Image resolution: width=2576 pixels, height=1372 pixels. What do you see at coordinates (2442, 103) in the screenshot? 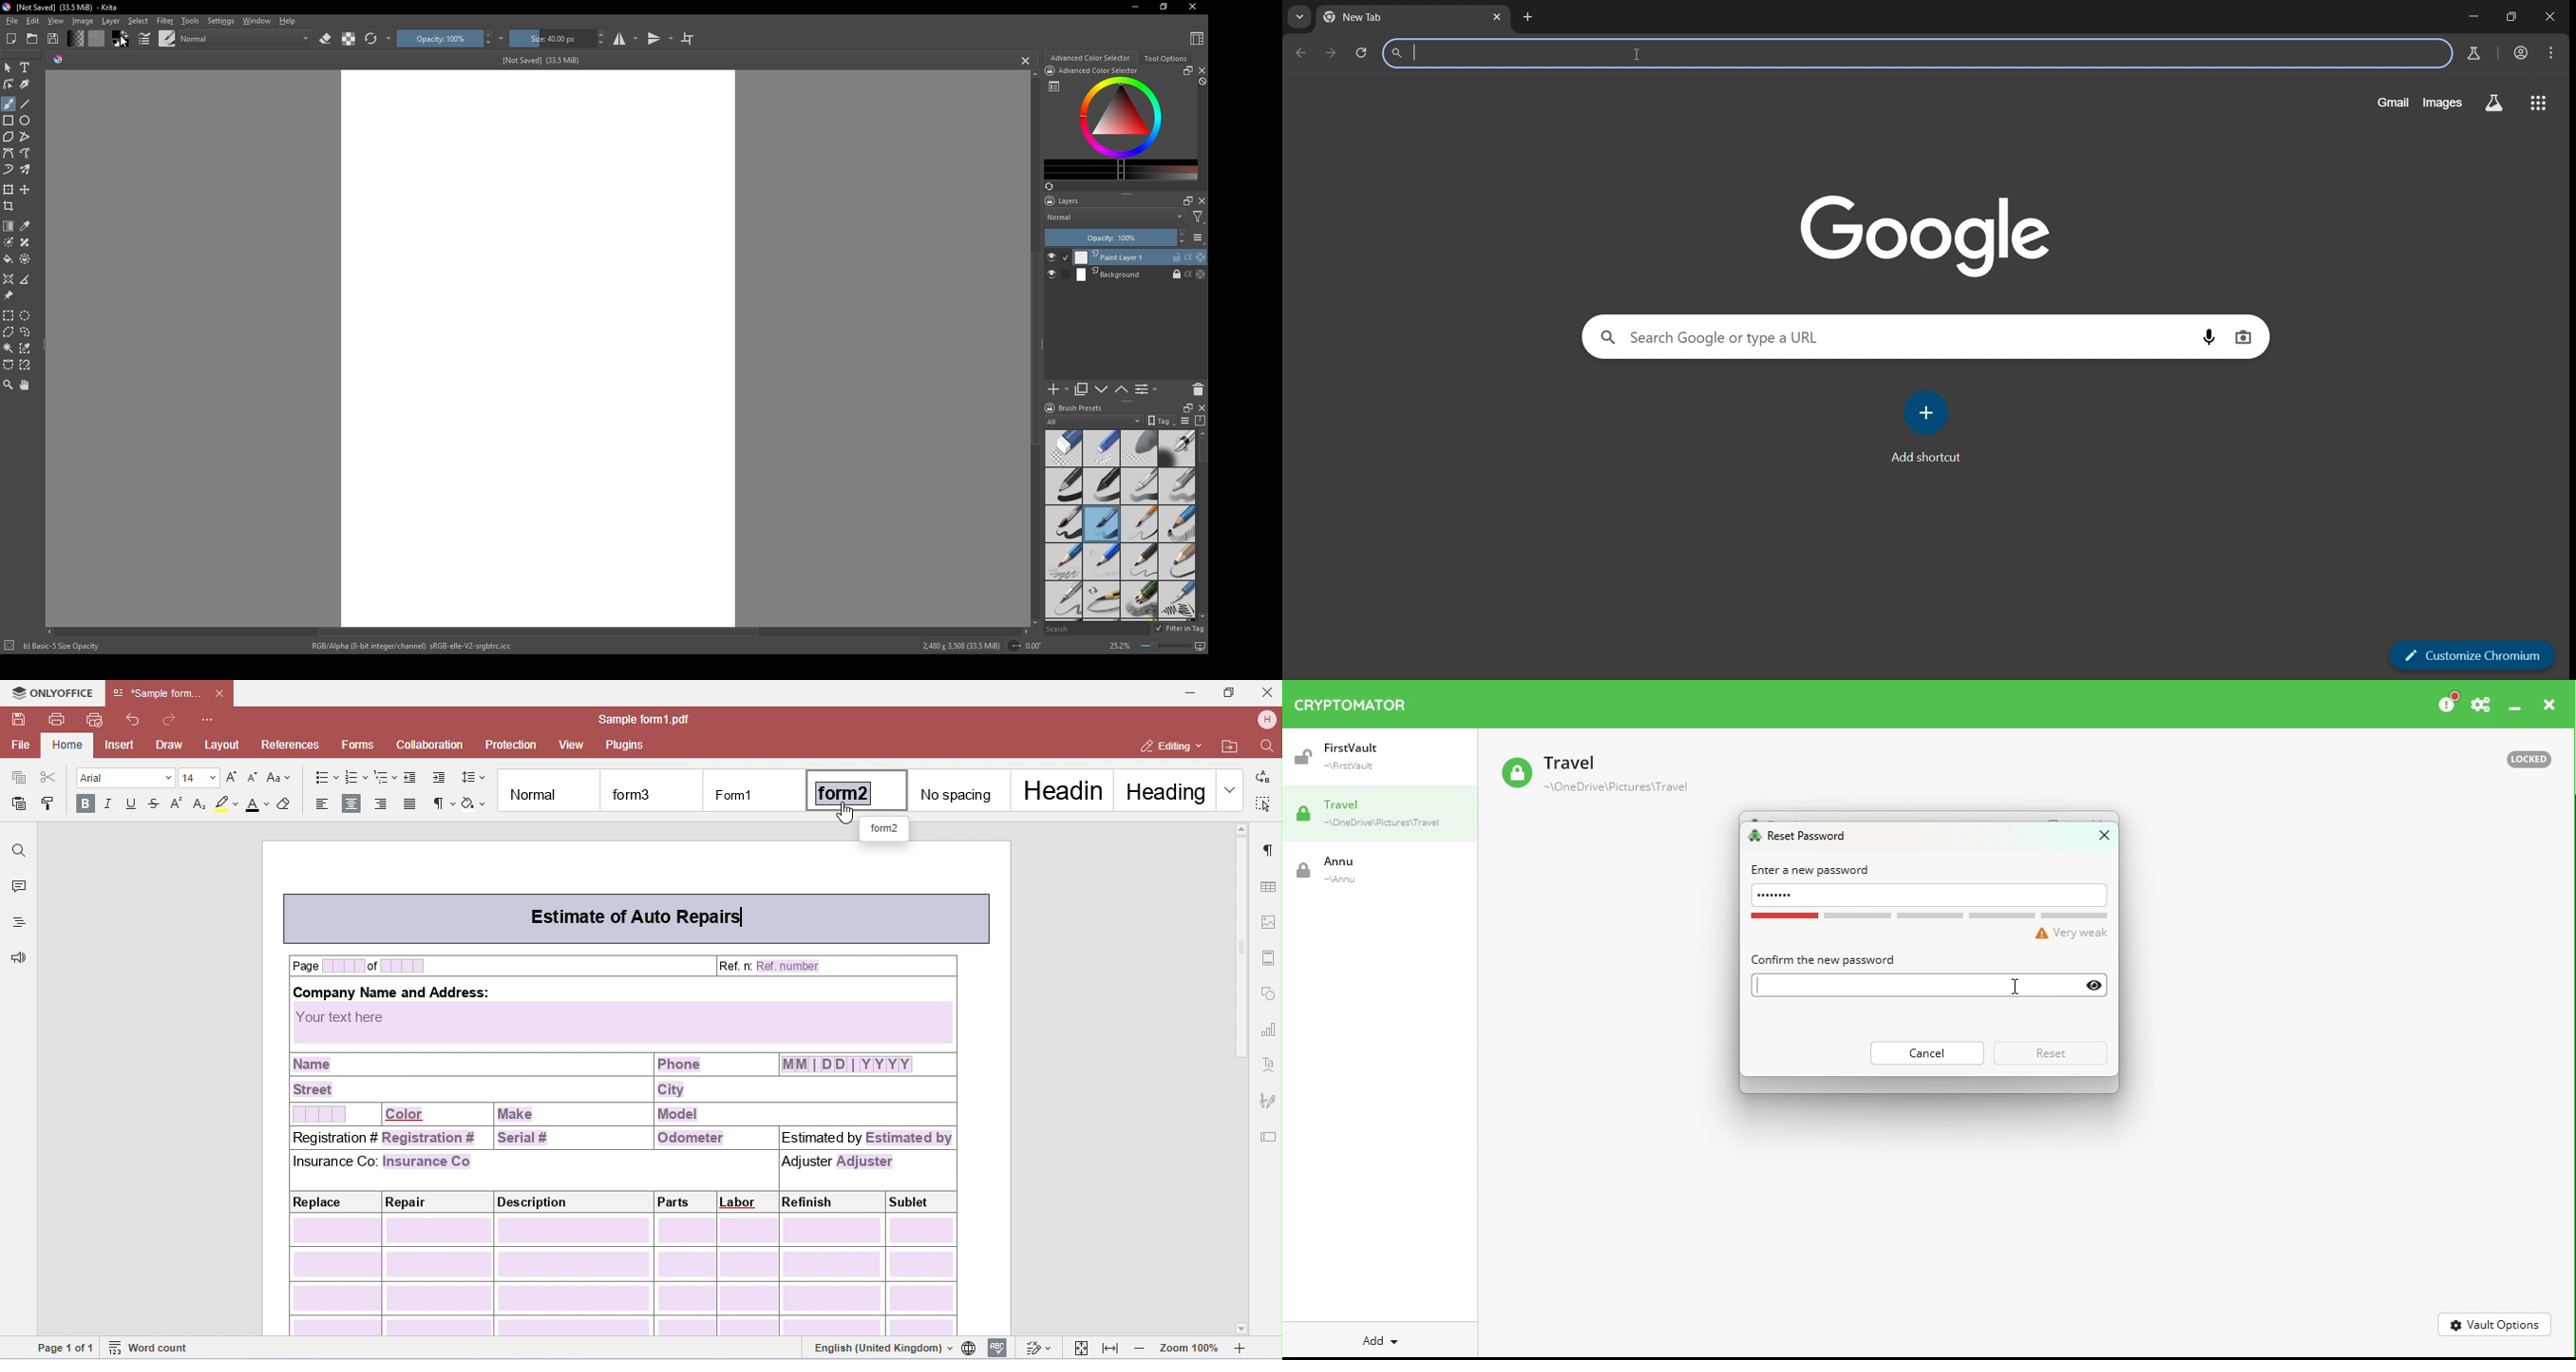
I see `images` at bounding box center [2442, 103].